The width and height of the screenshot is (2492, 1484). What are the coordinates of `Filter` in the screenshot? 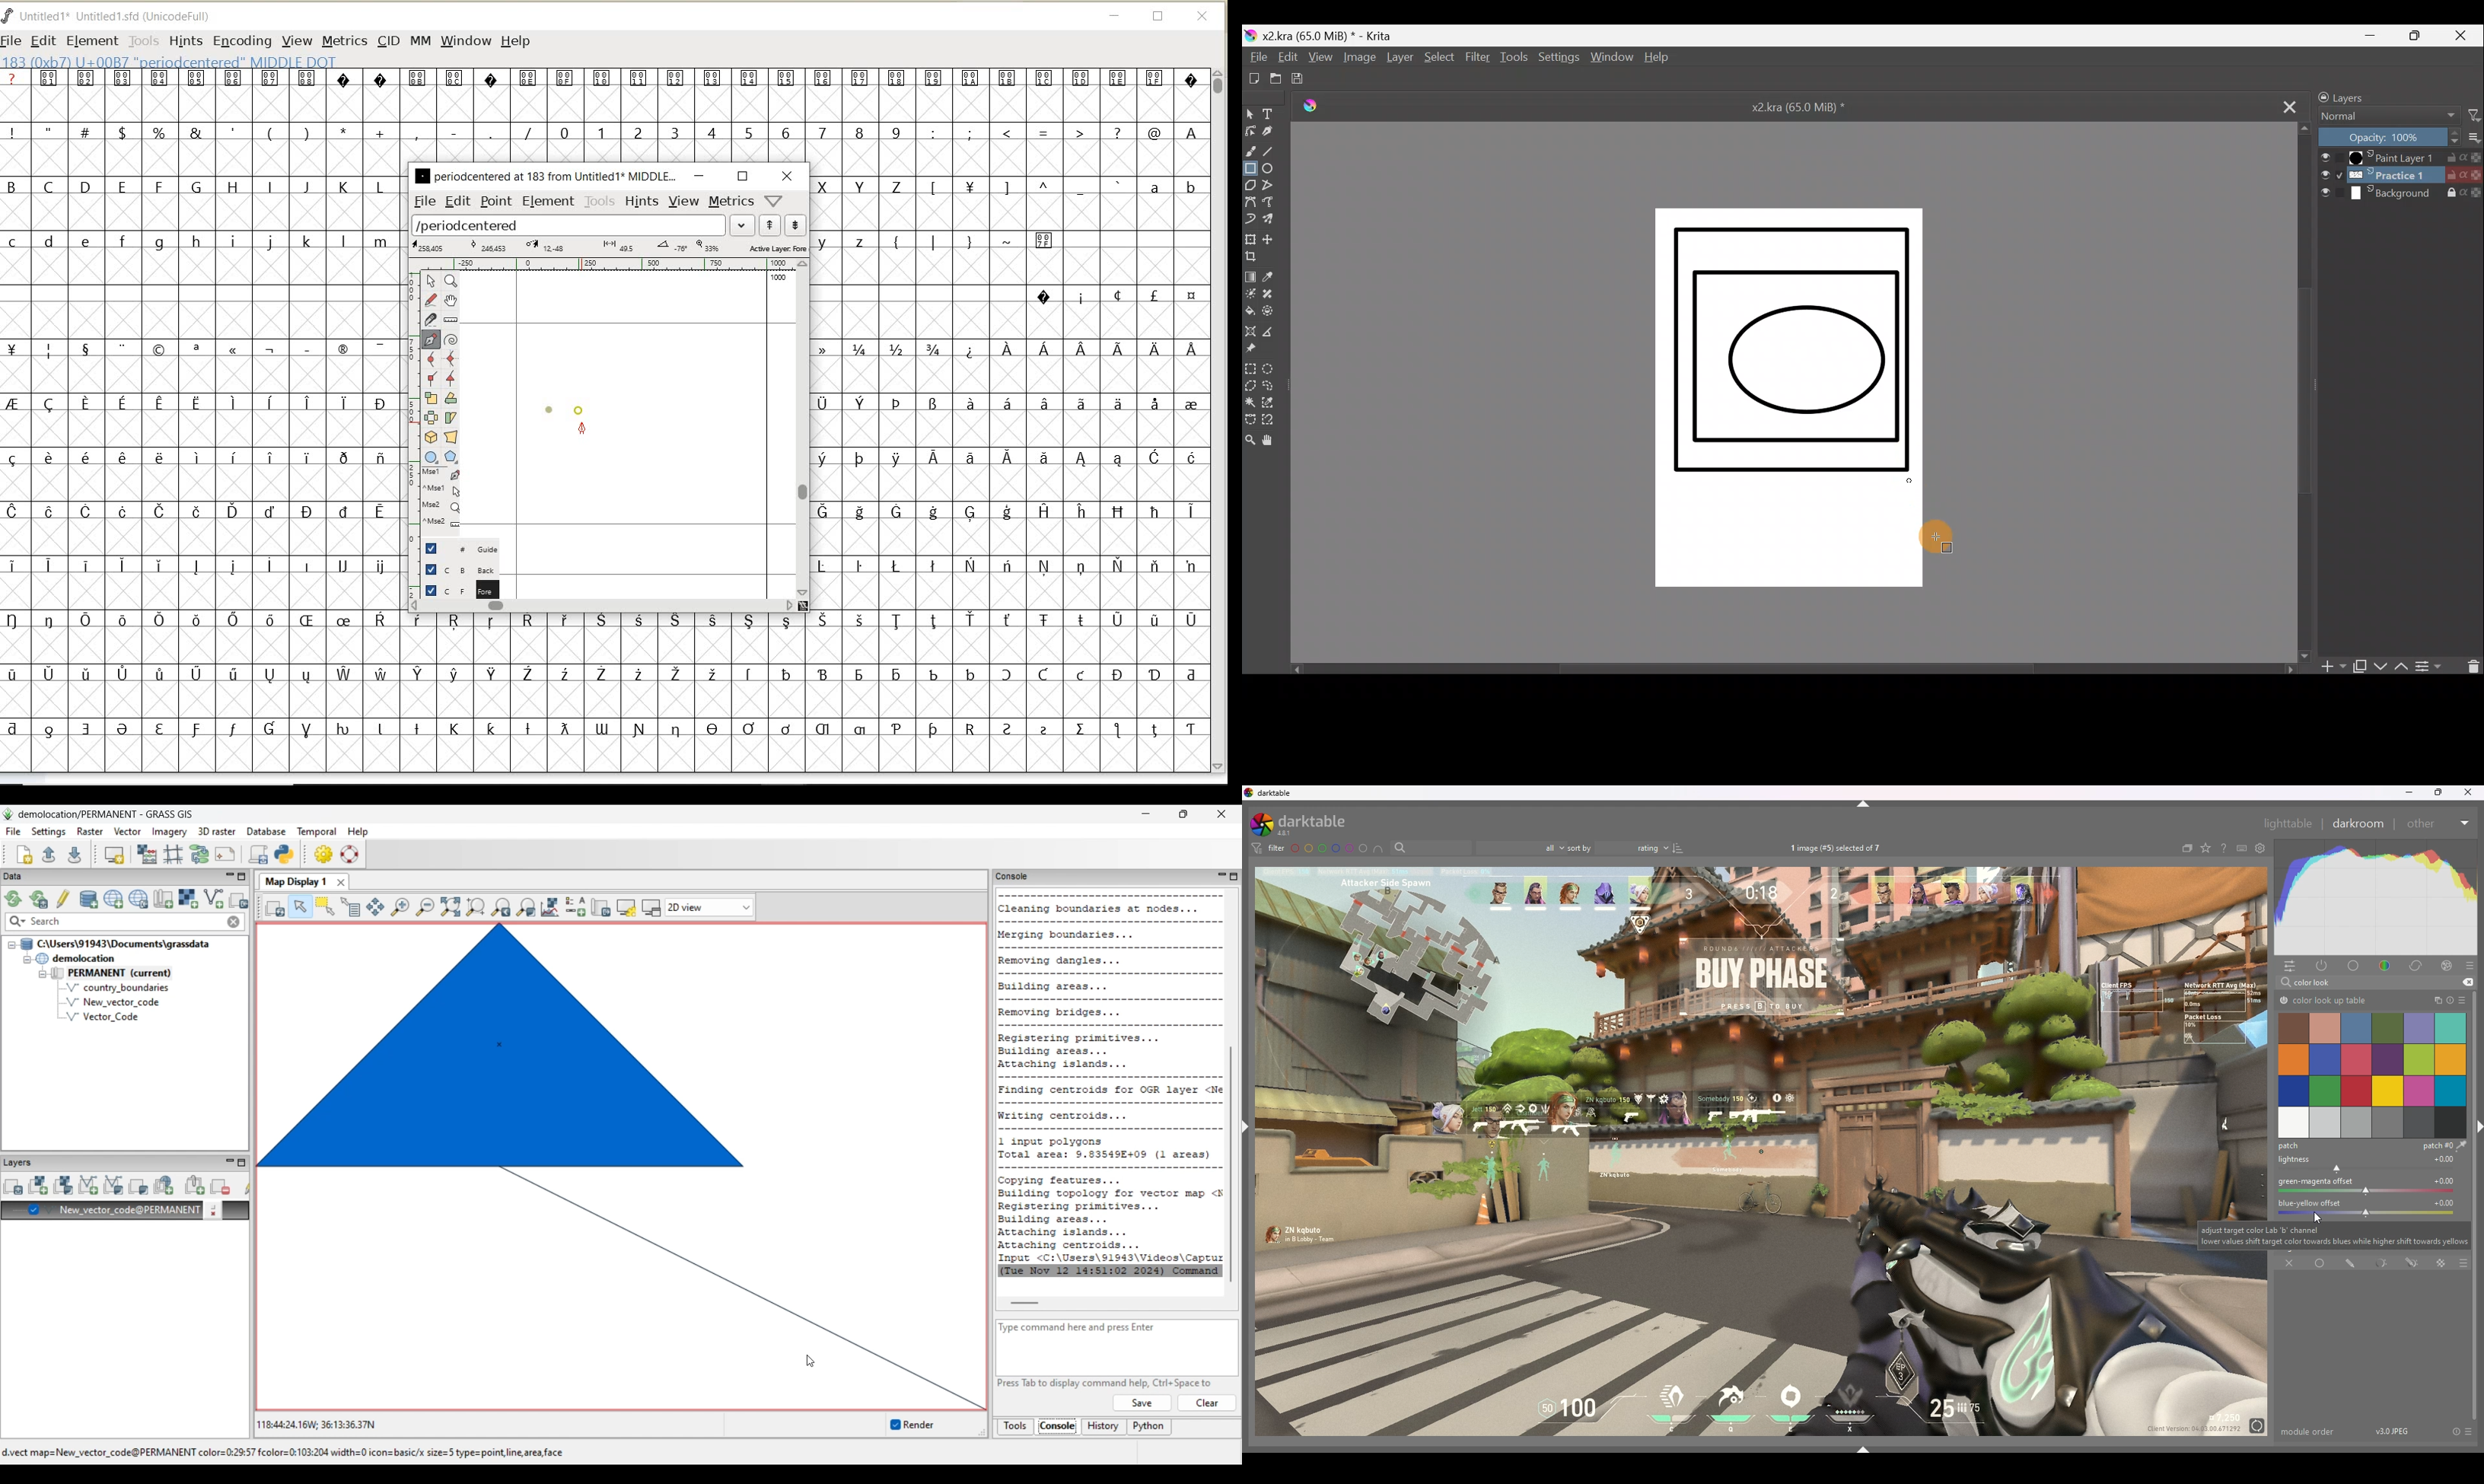 It's located at (1478, 59).